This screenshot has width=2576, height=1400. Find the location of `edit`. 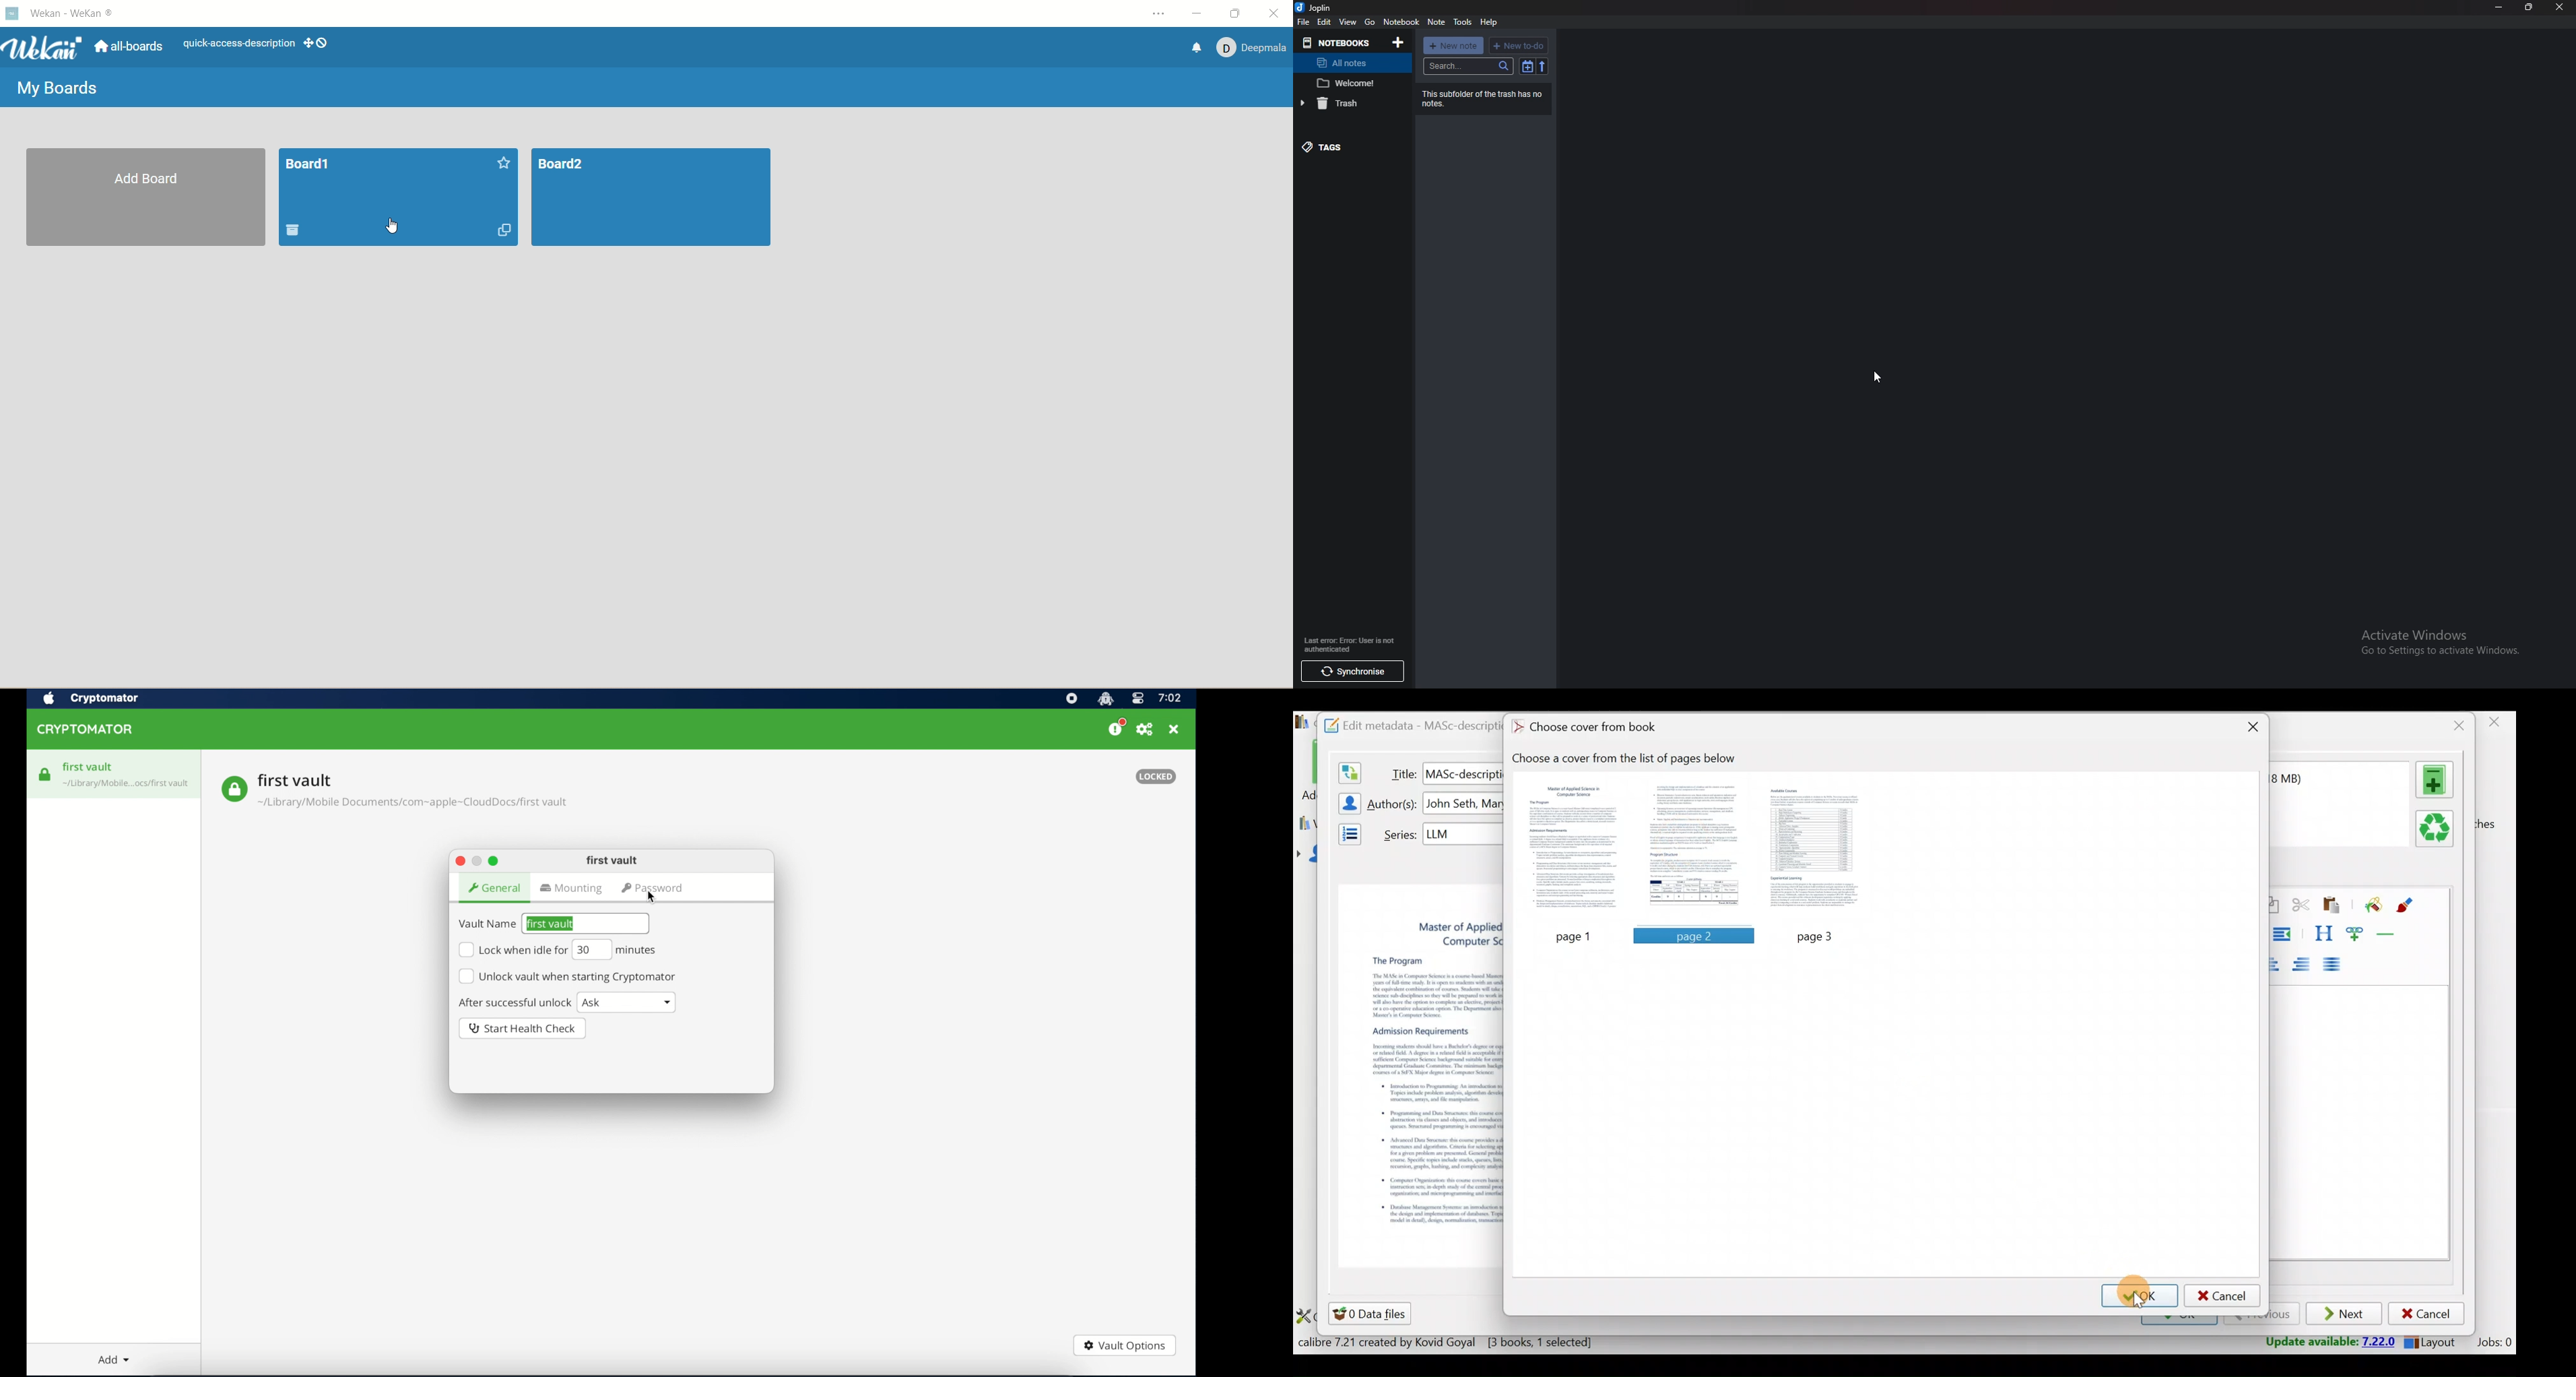

edit is located at coordinates (1324, 22).